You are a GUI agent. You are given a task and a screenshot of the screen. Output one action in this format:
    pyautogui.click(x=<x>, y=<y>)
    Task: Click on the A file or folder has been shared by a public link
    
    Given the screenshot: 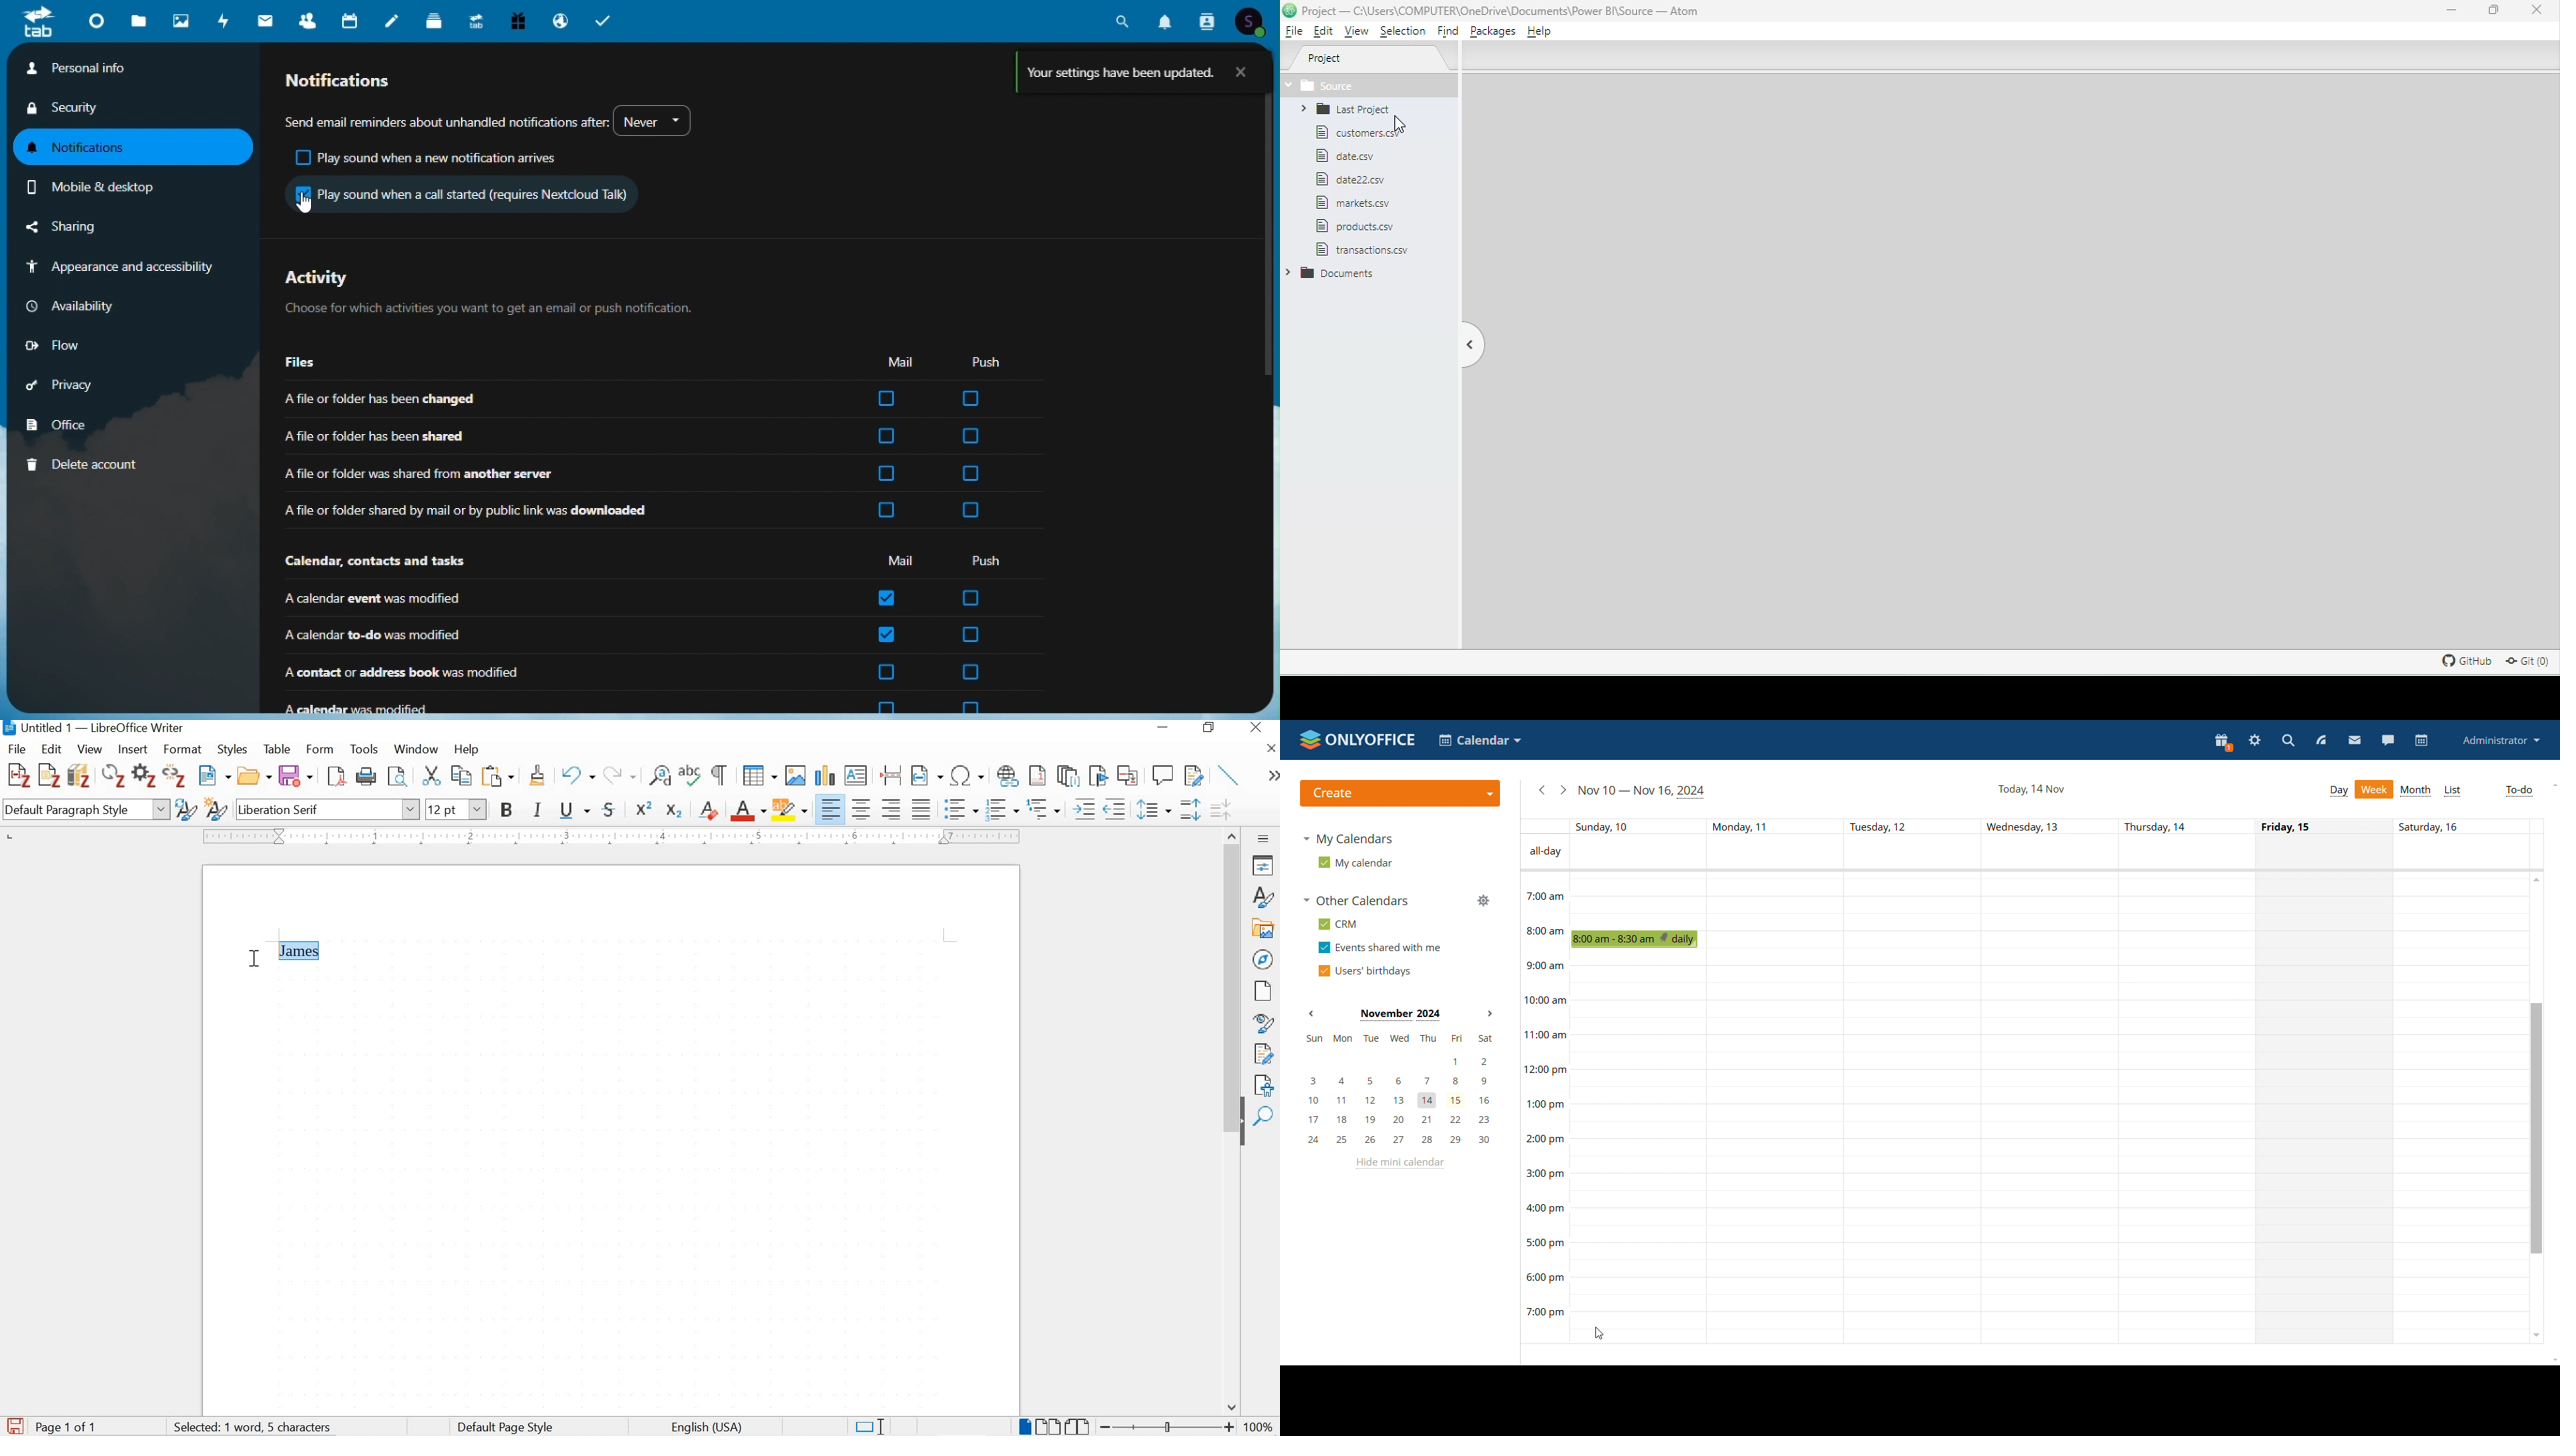 What is the action you would take?
    pyautogui.click(x=533, y=511)
    